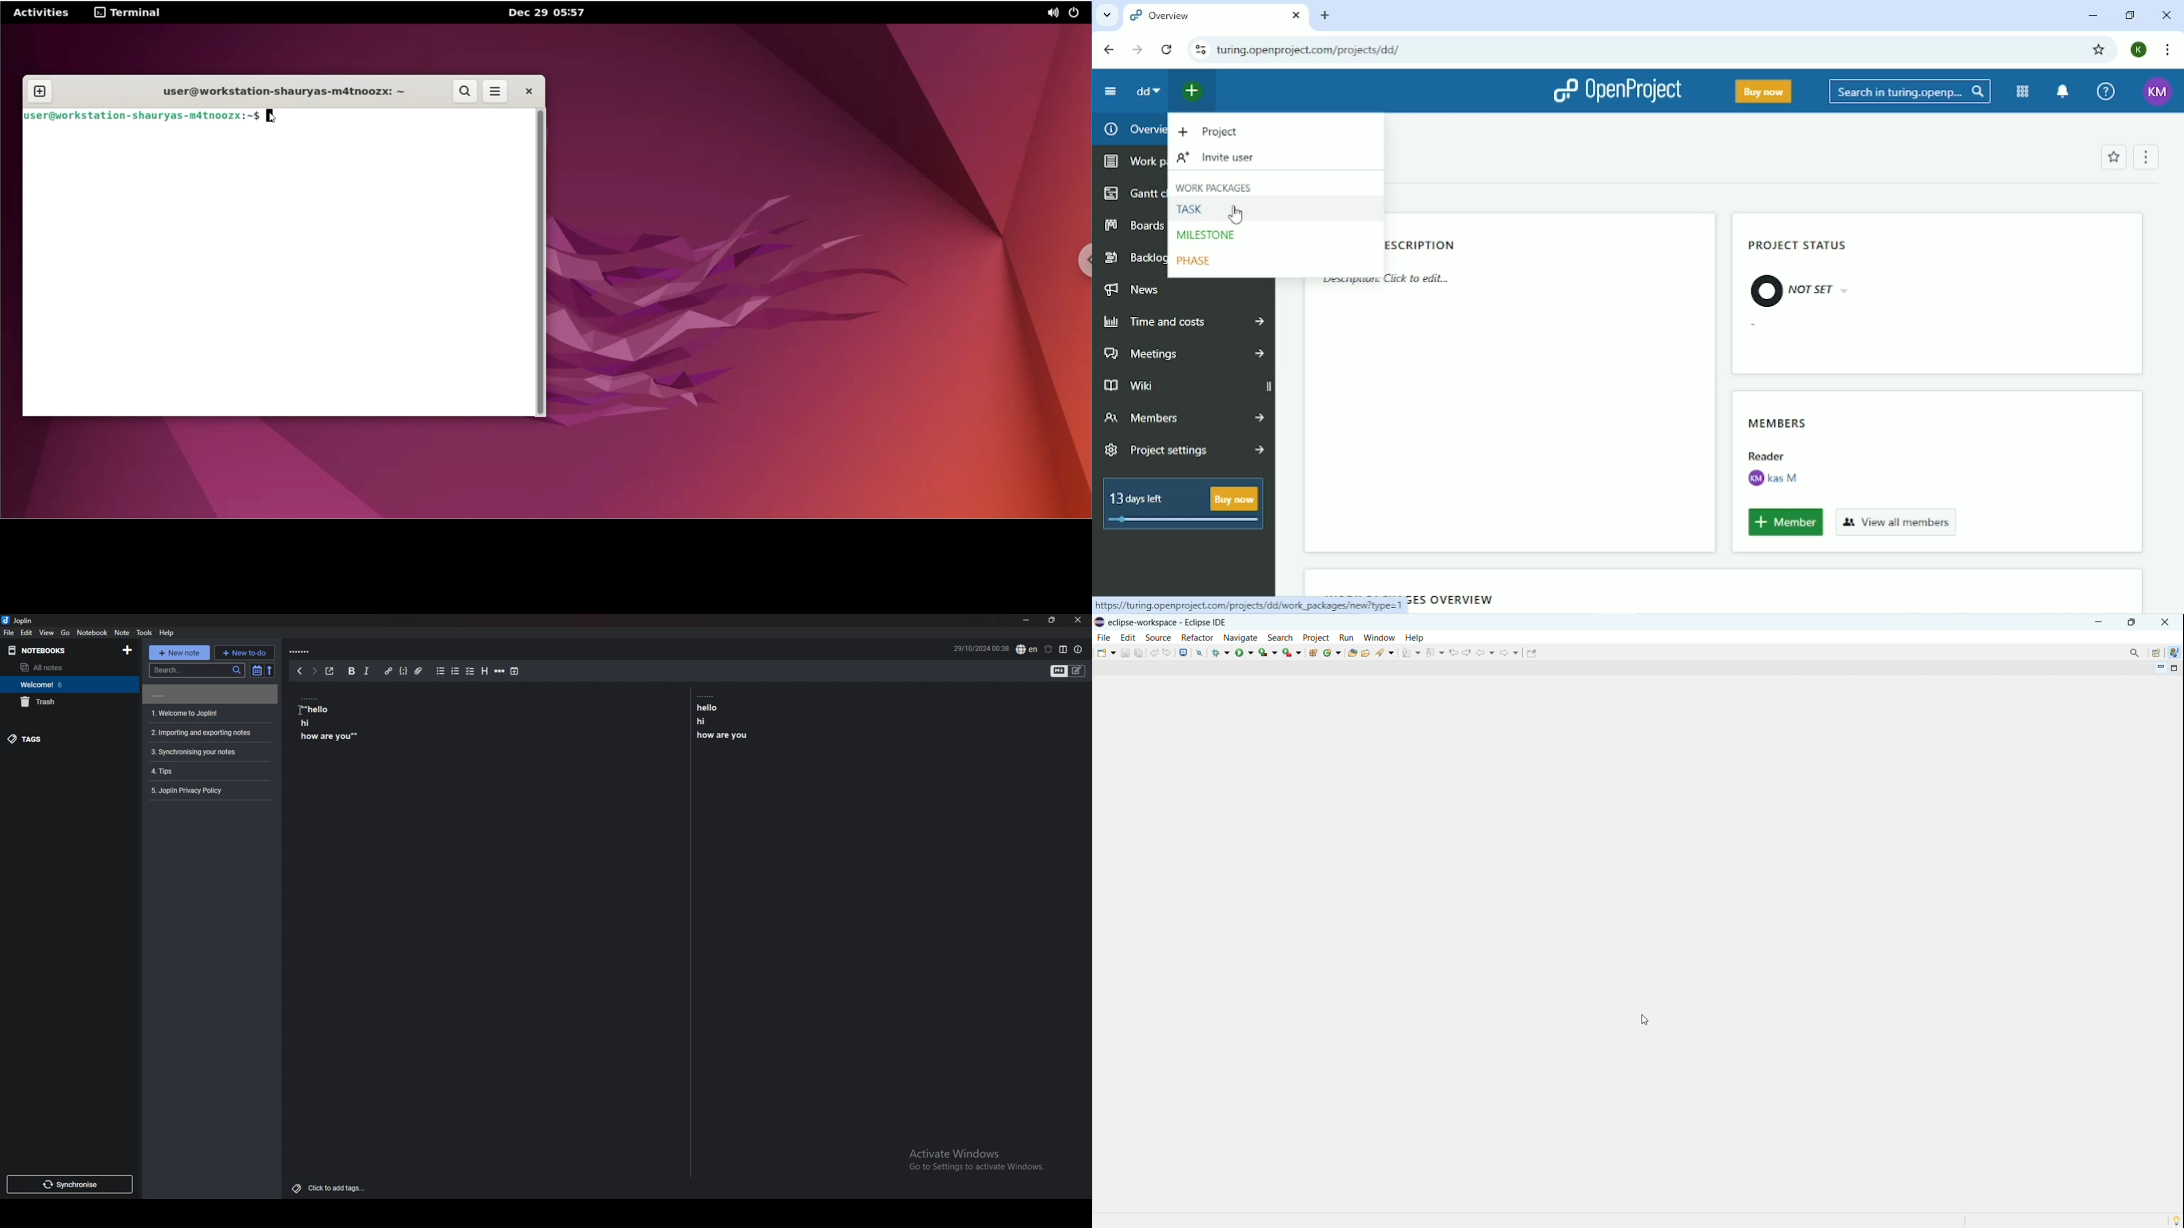 Image resolution: width=2184 pixels, height=1232 pixels. I want to click on Wiki, so click(1185, 387).